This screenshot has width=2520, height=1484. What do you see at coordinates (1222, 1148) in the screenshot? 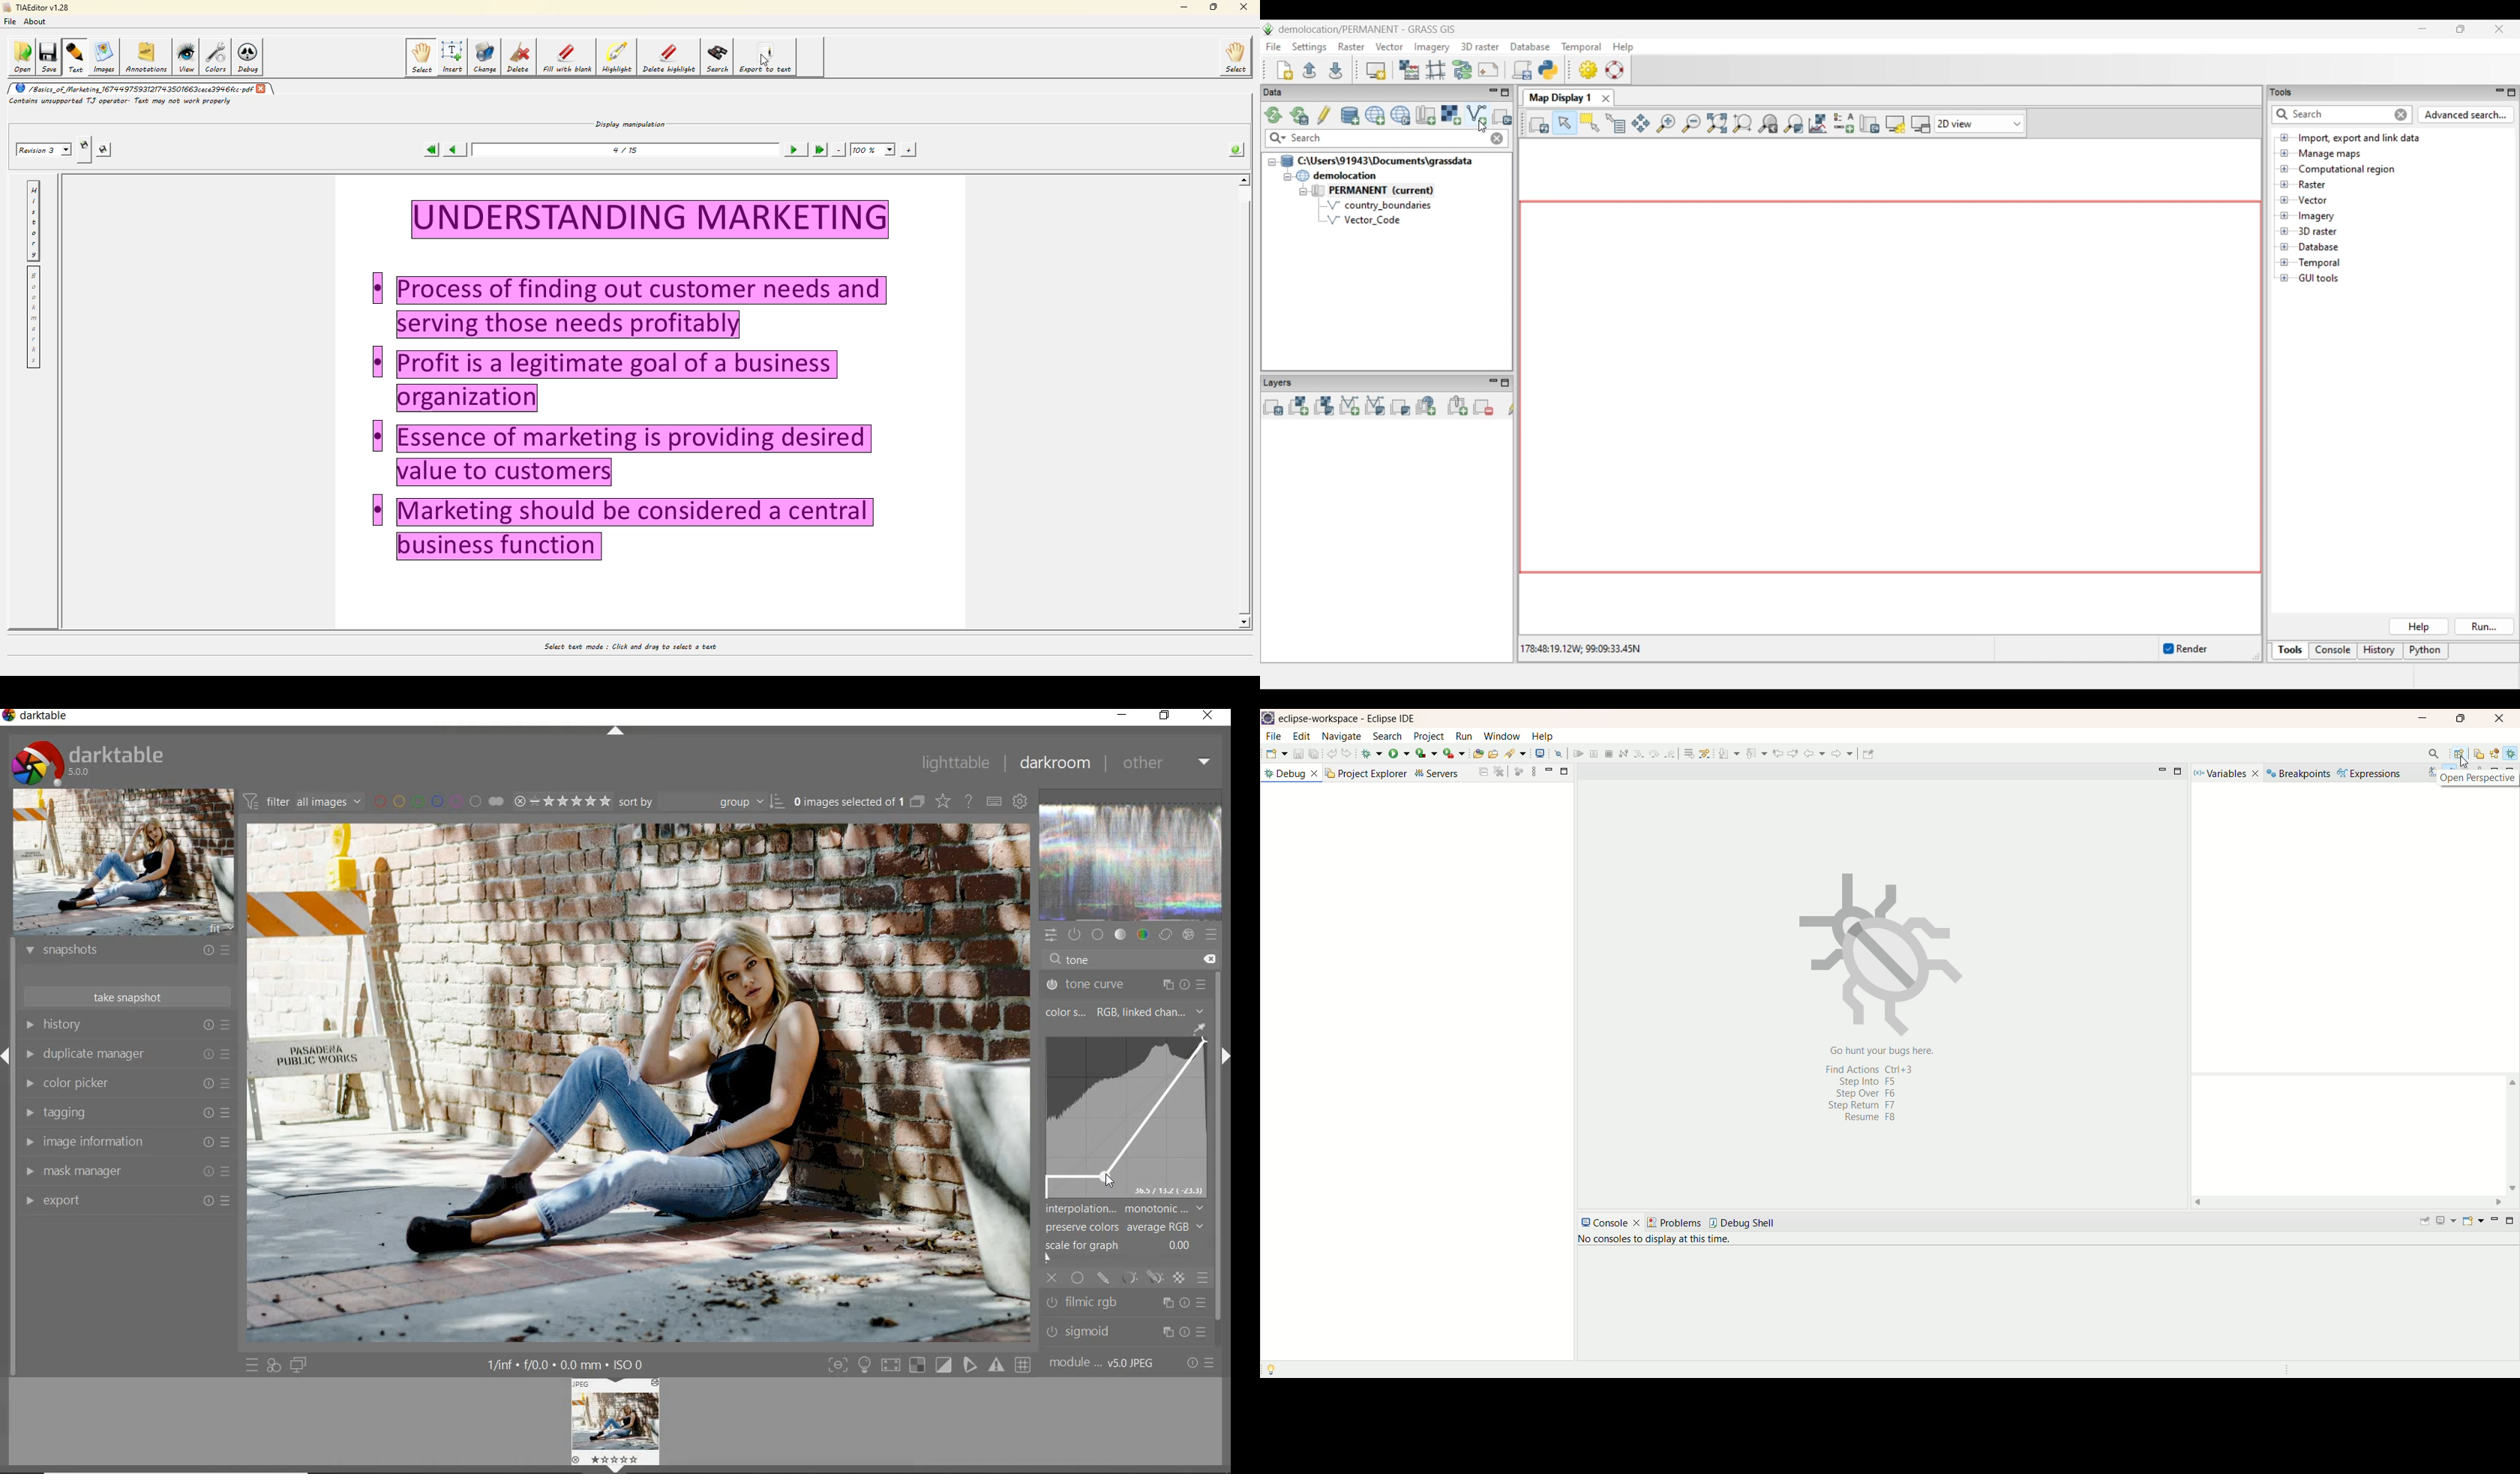
I see `scrollbar` at bounding box center [1222, 1148].